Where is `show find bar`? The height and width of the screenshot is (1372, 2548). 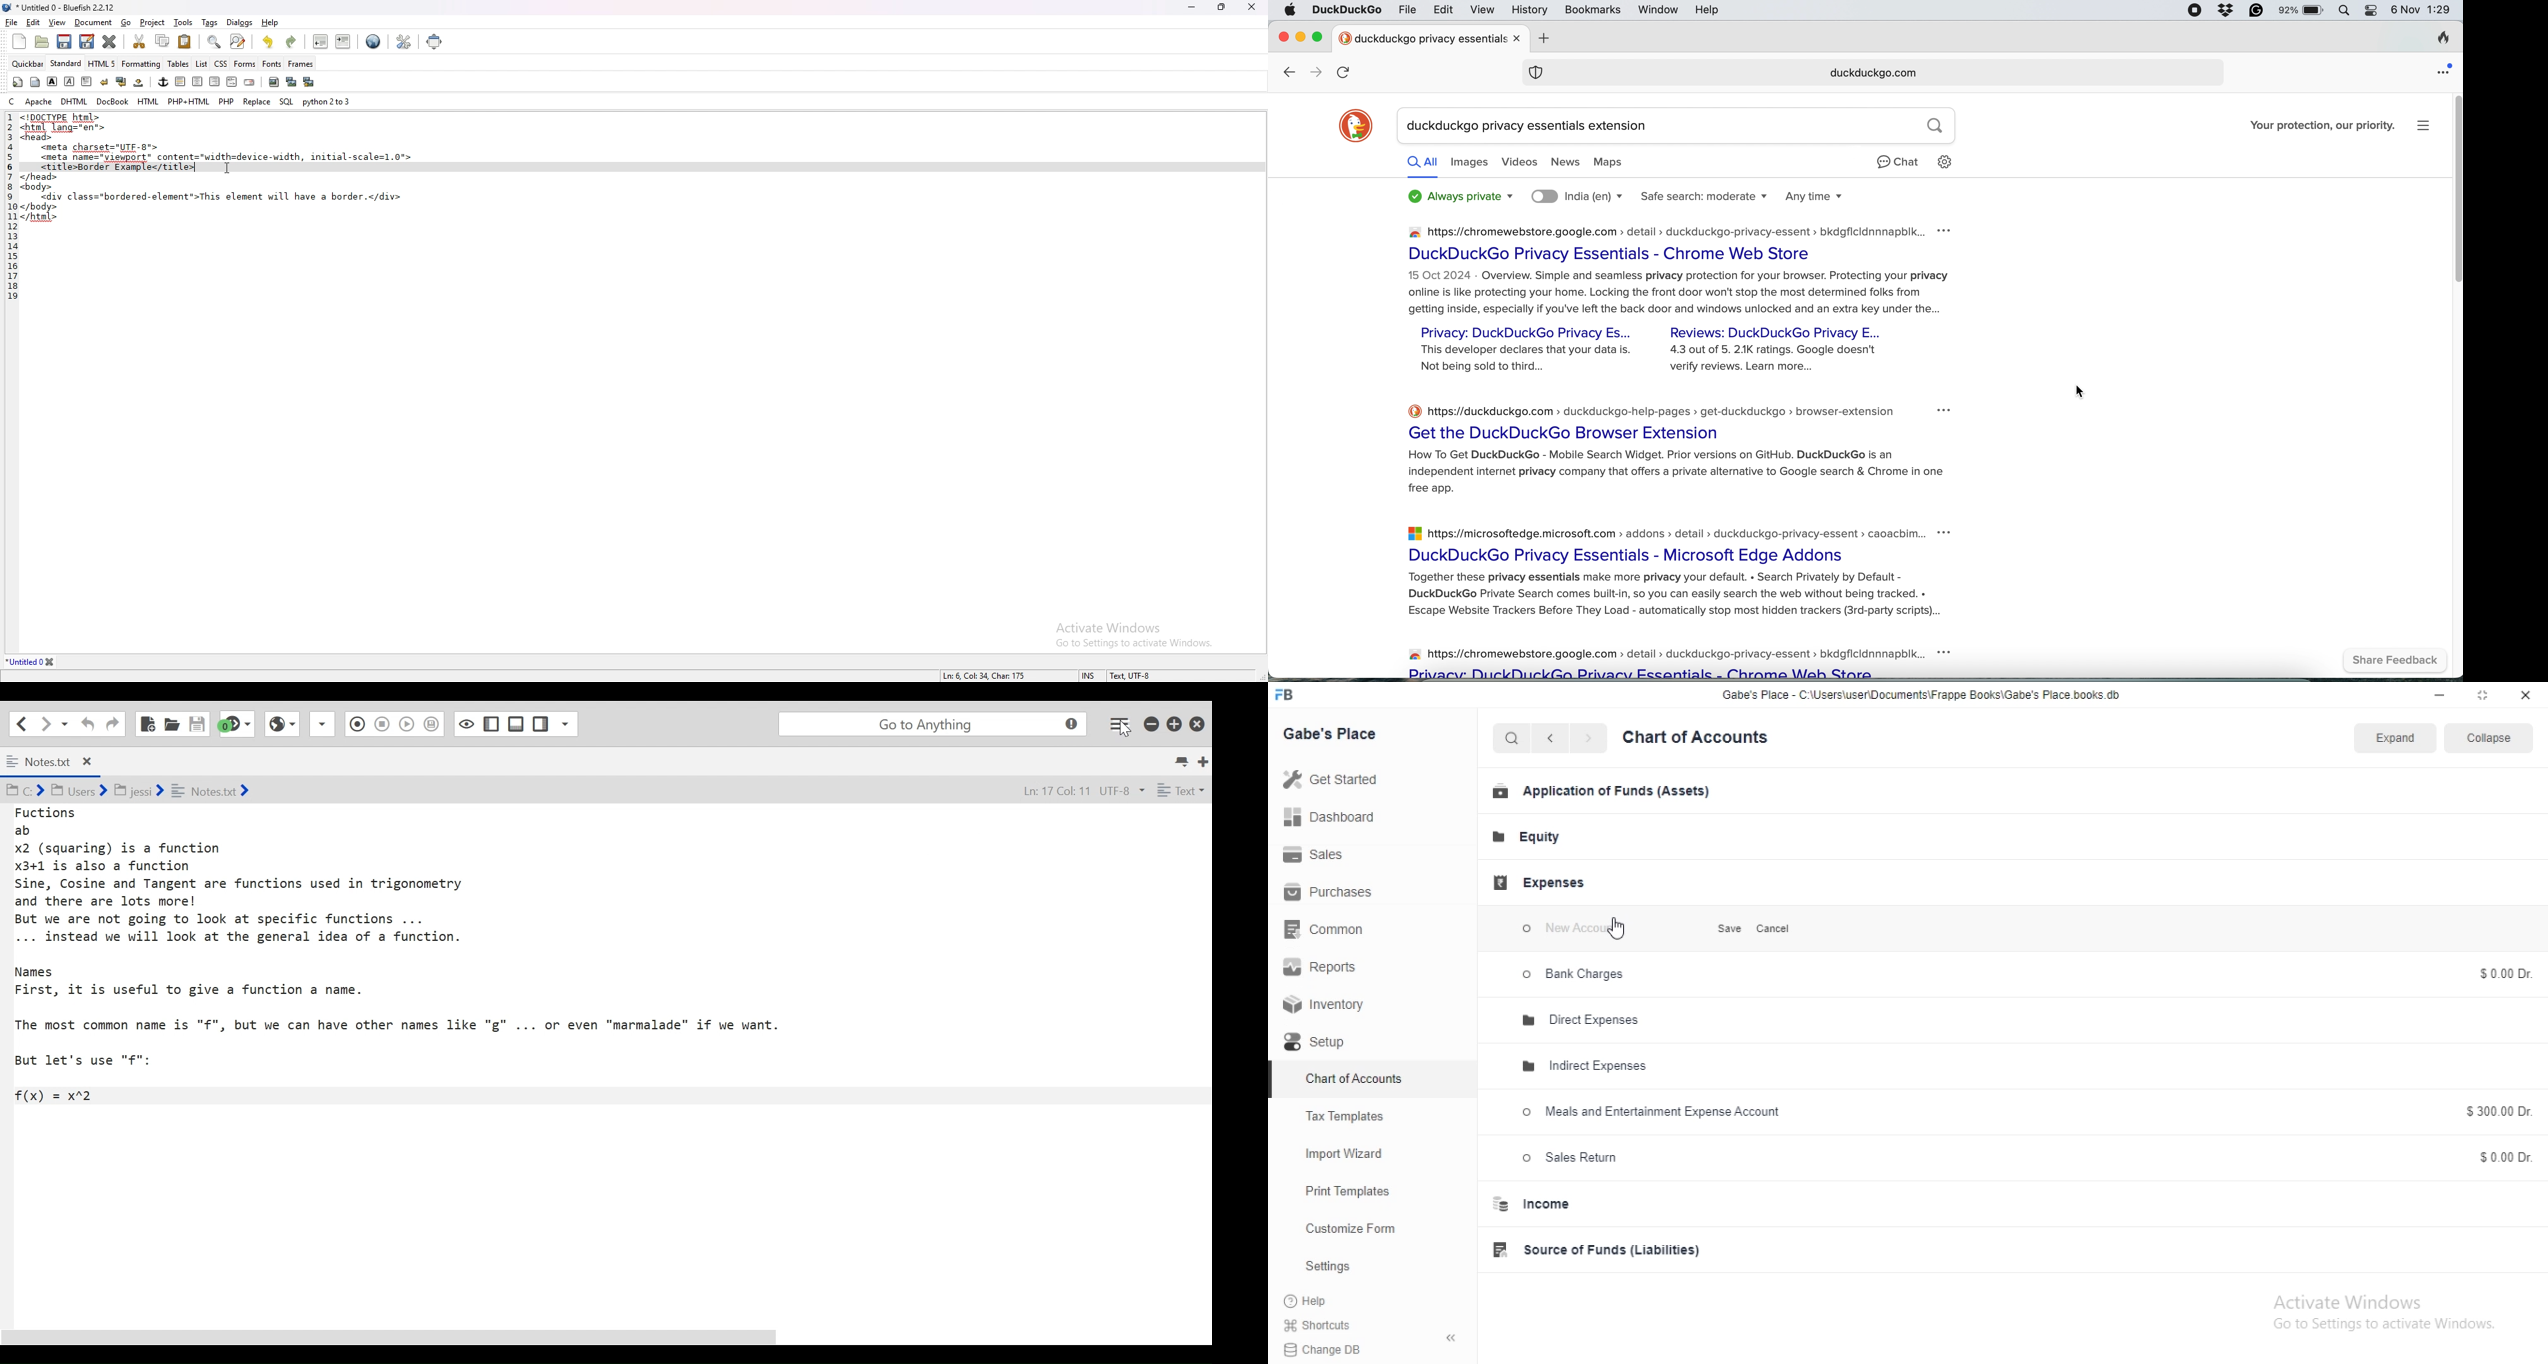 show find bar is located at coordinates (215, 42).